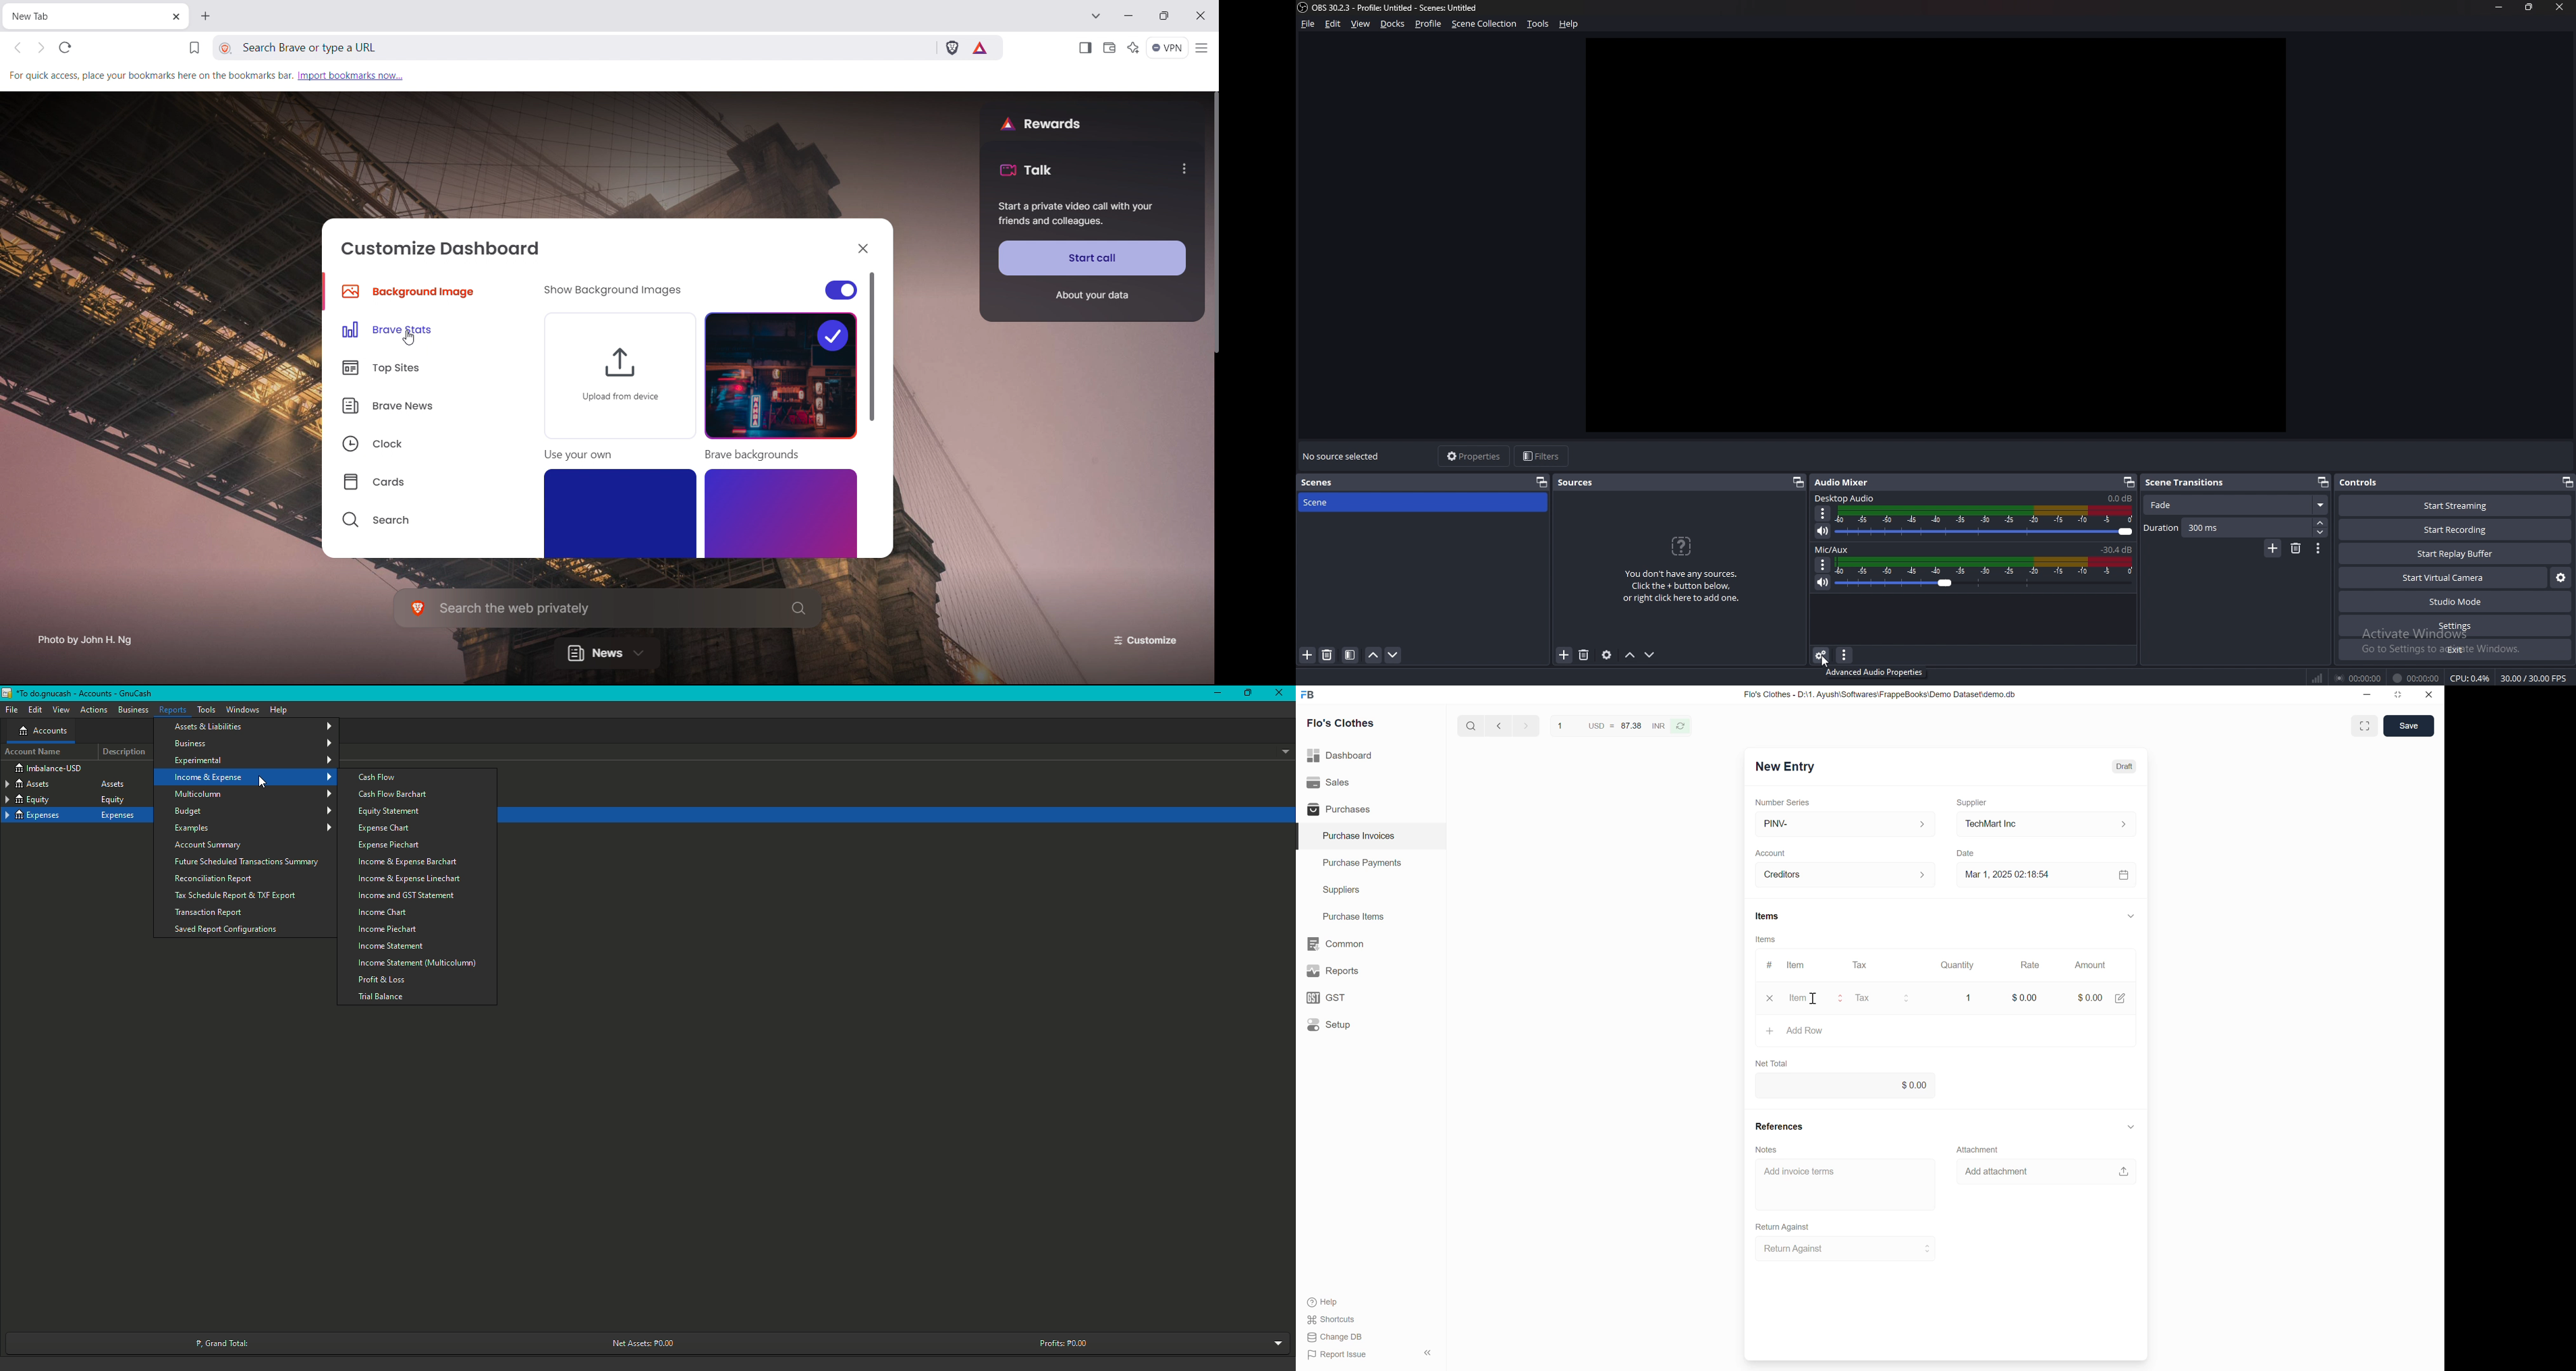  What do you see at coordinates (2398, 694) in the screenshot?
I see `Change dimension` at bounding box center [2398, 694].